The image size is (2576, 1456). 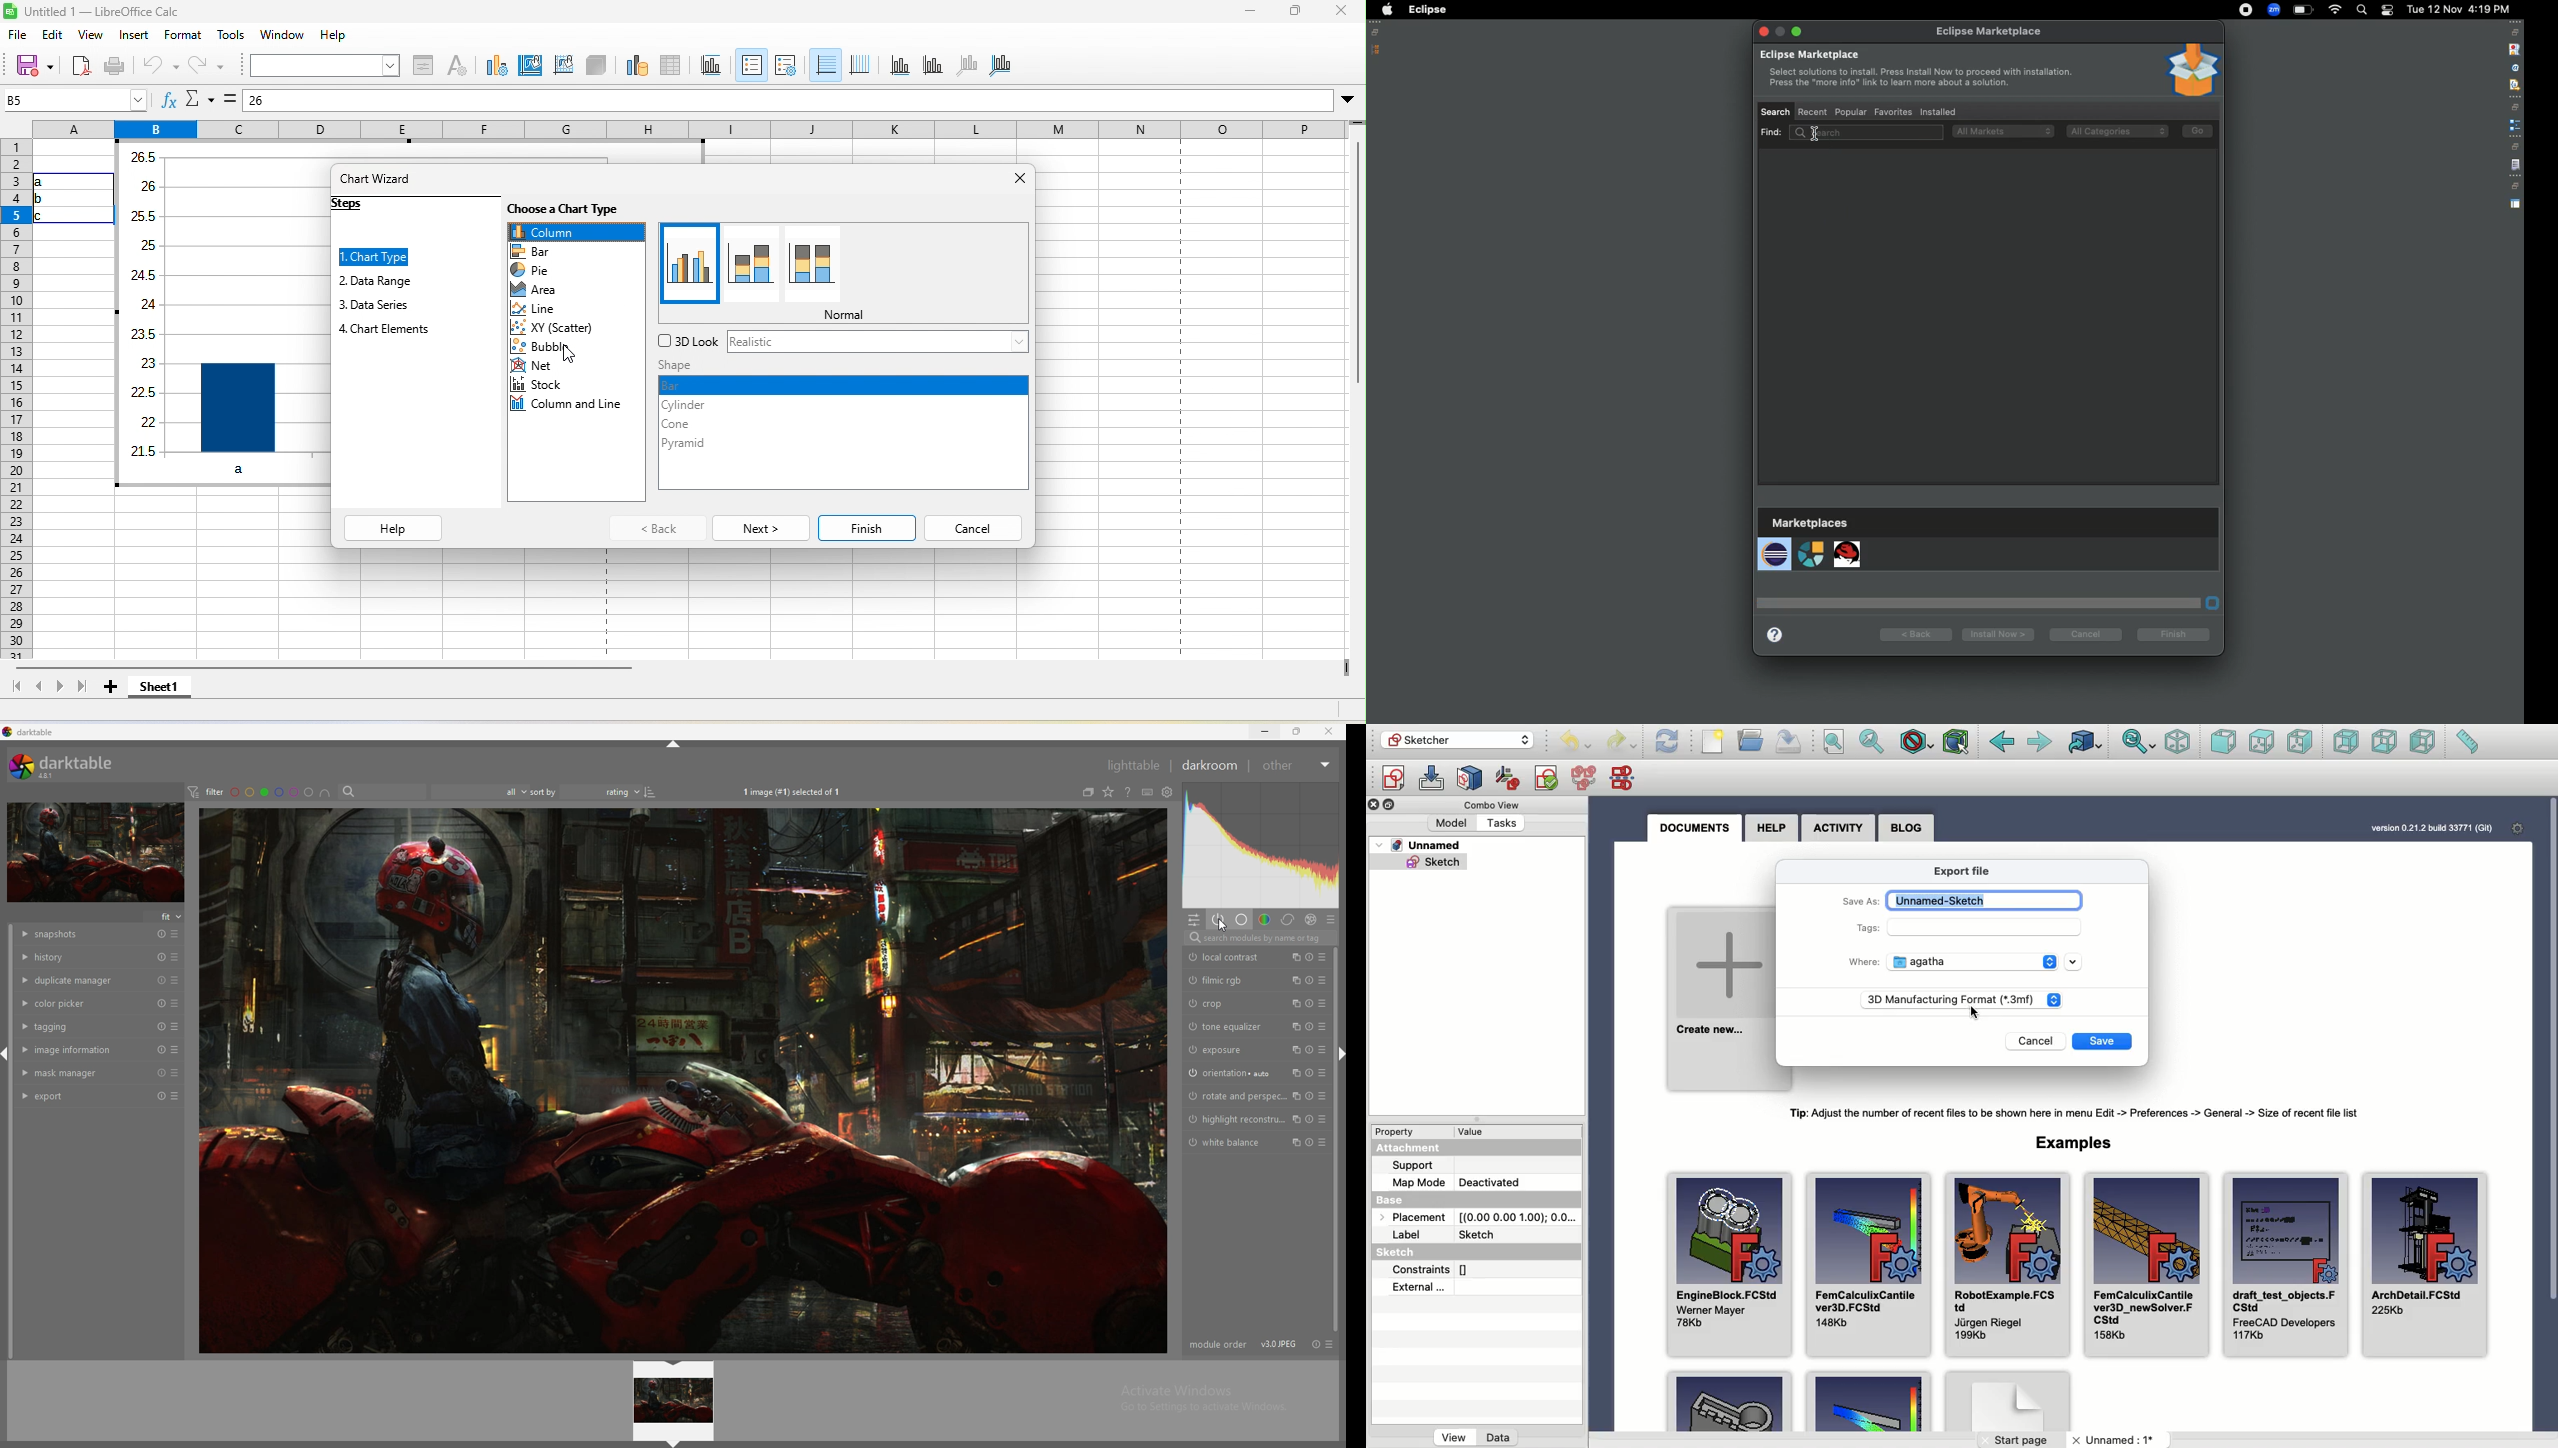 I want to click on Create sketch, so click(x=1392, y=778).